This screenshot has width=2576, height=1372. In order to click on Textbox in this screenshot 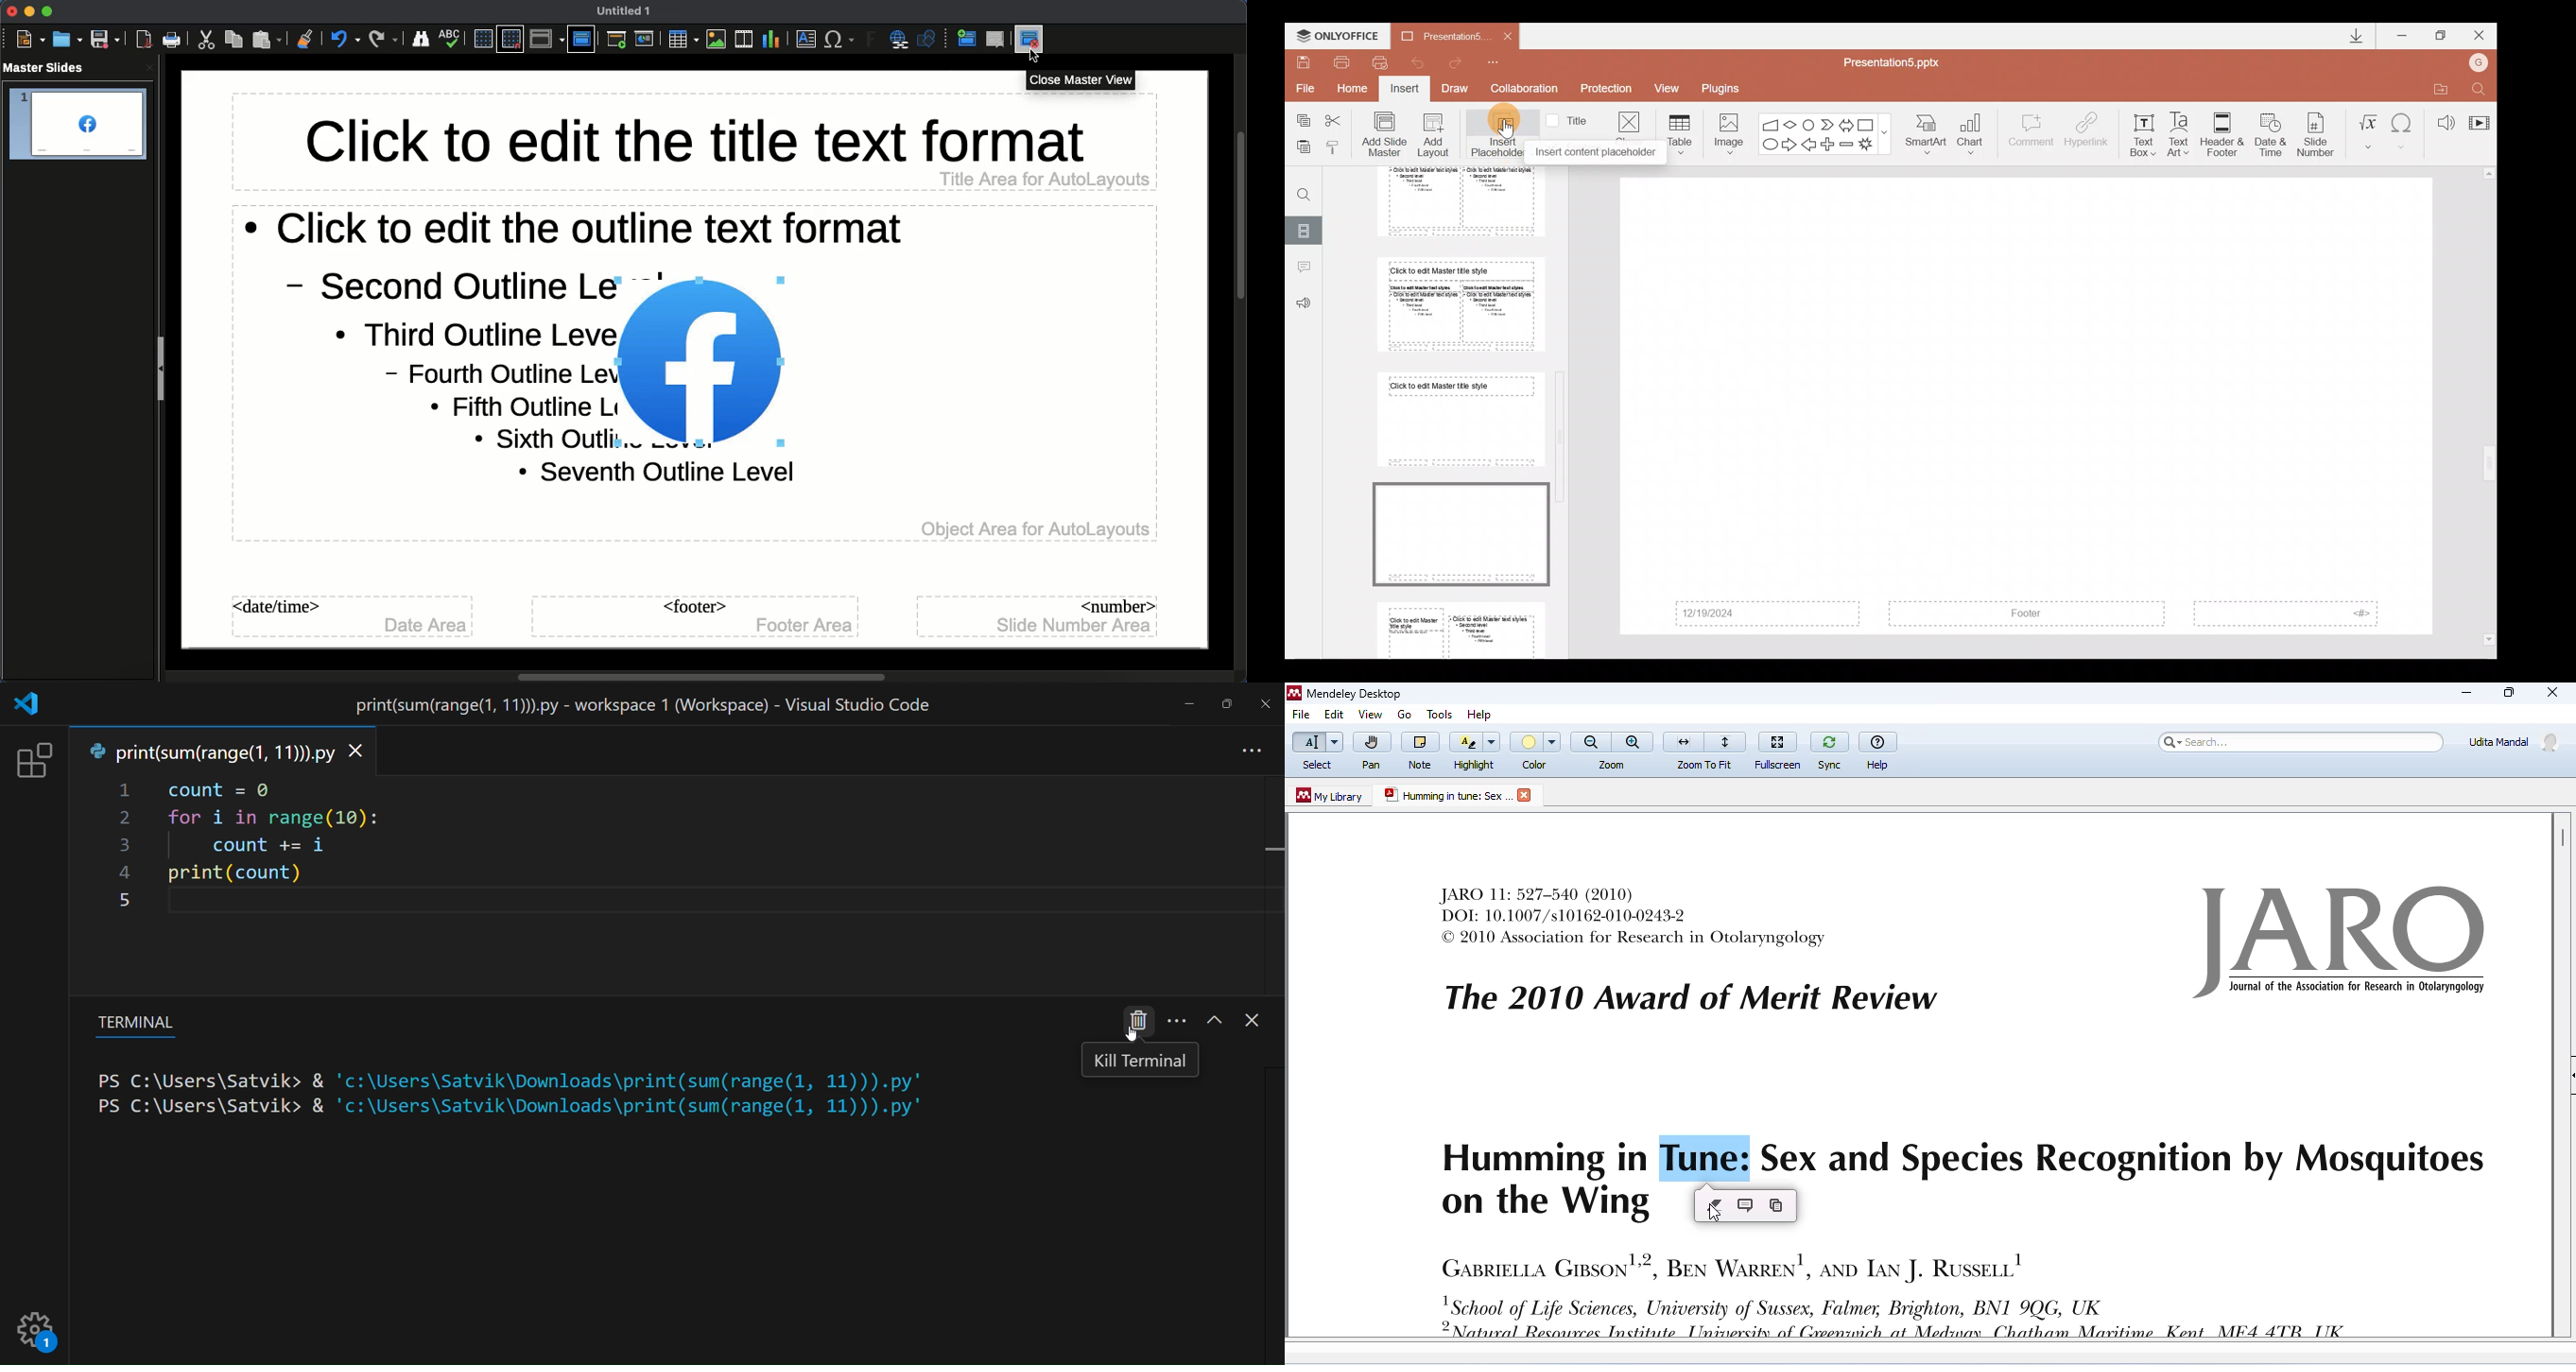, I will do `click(805, 40)`.